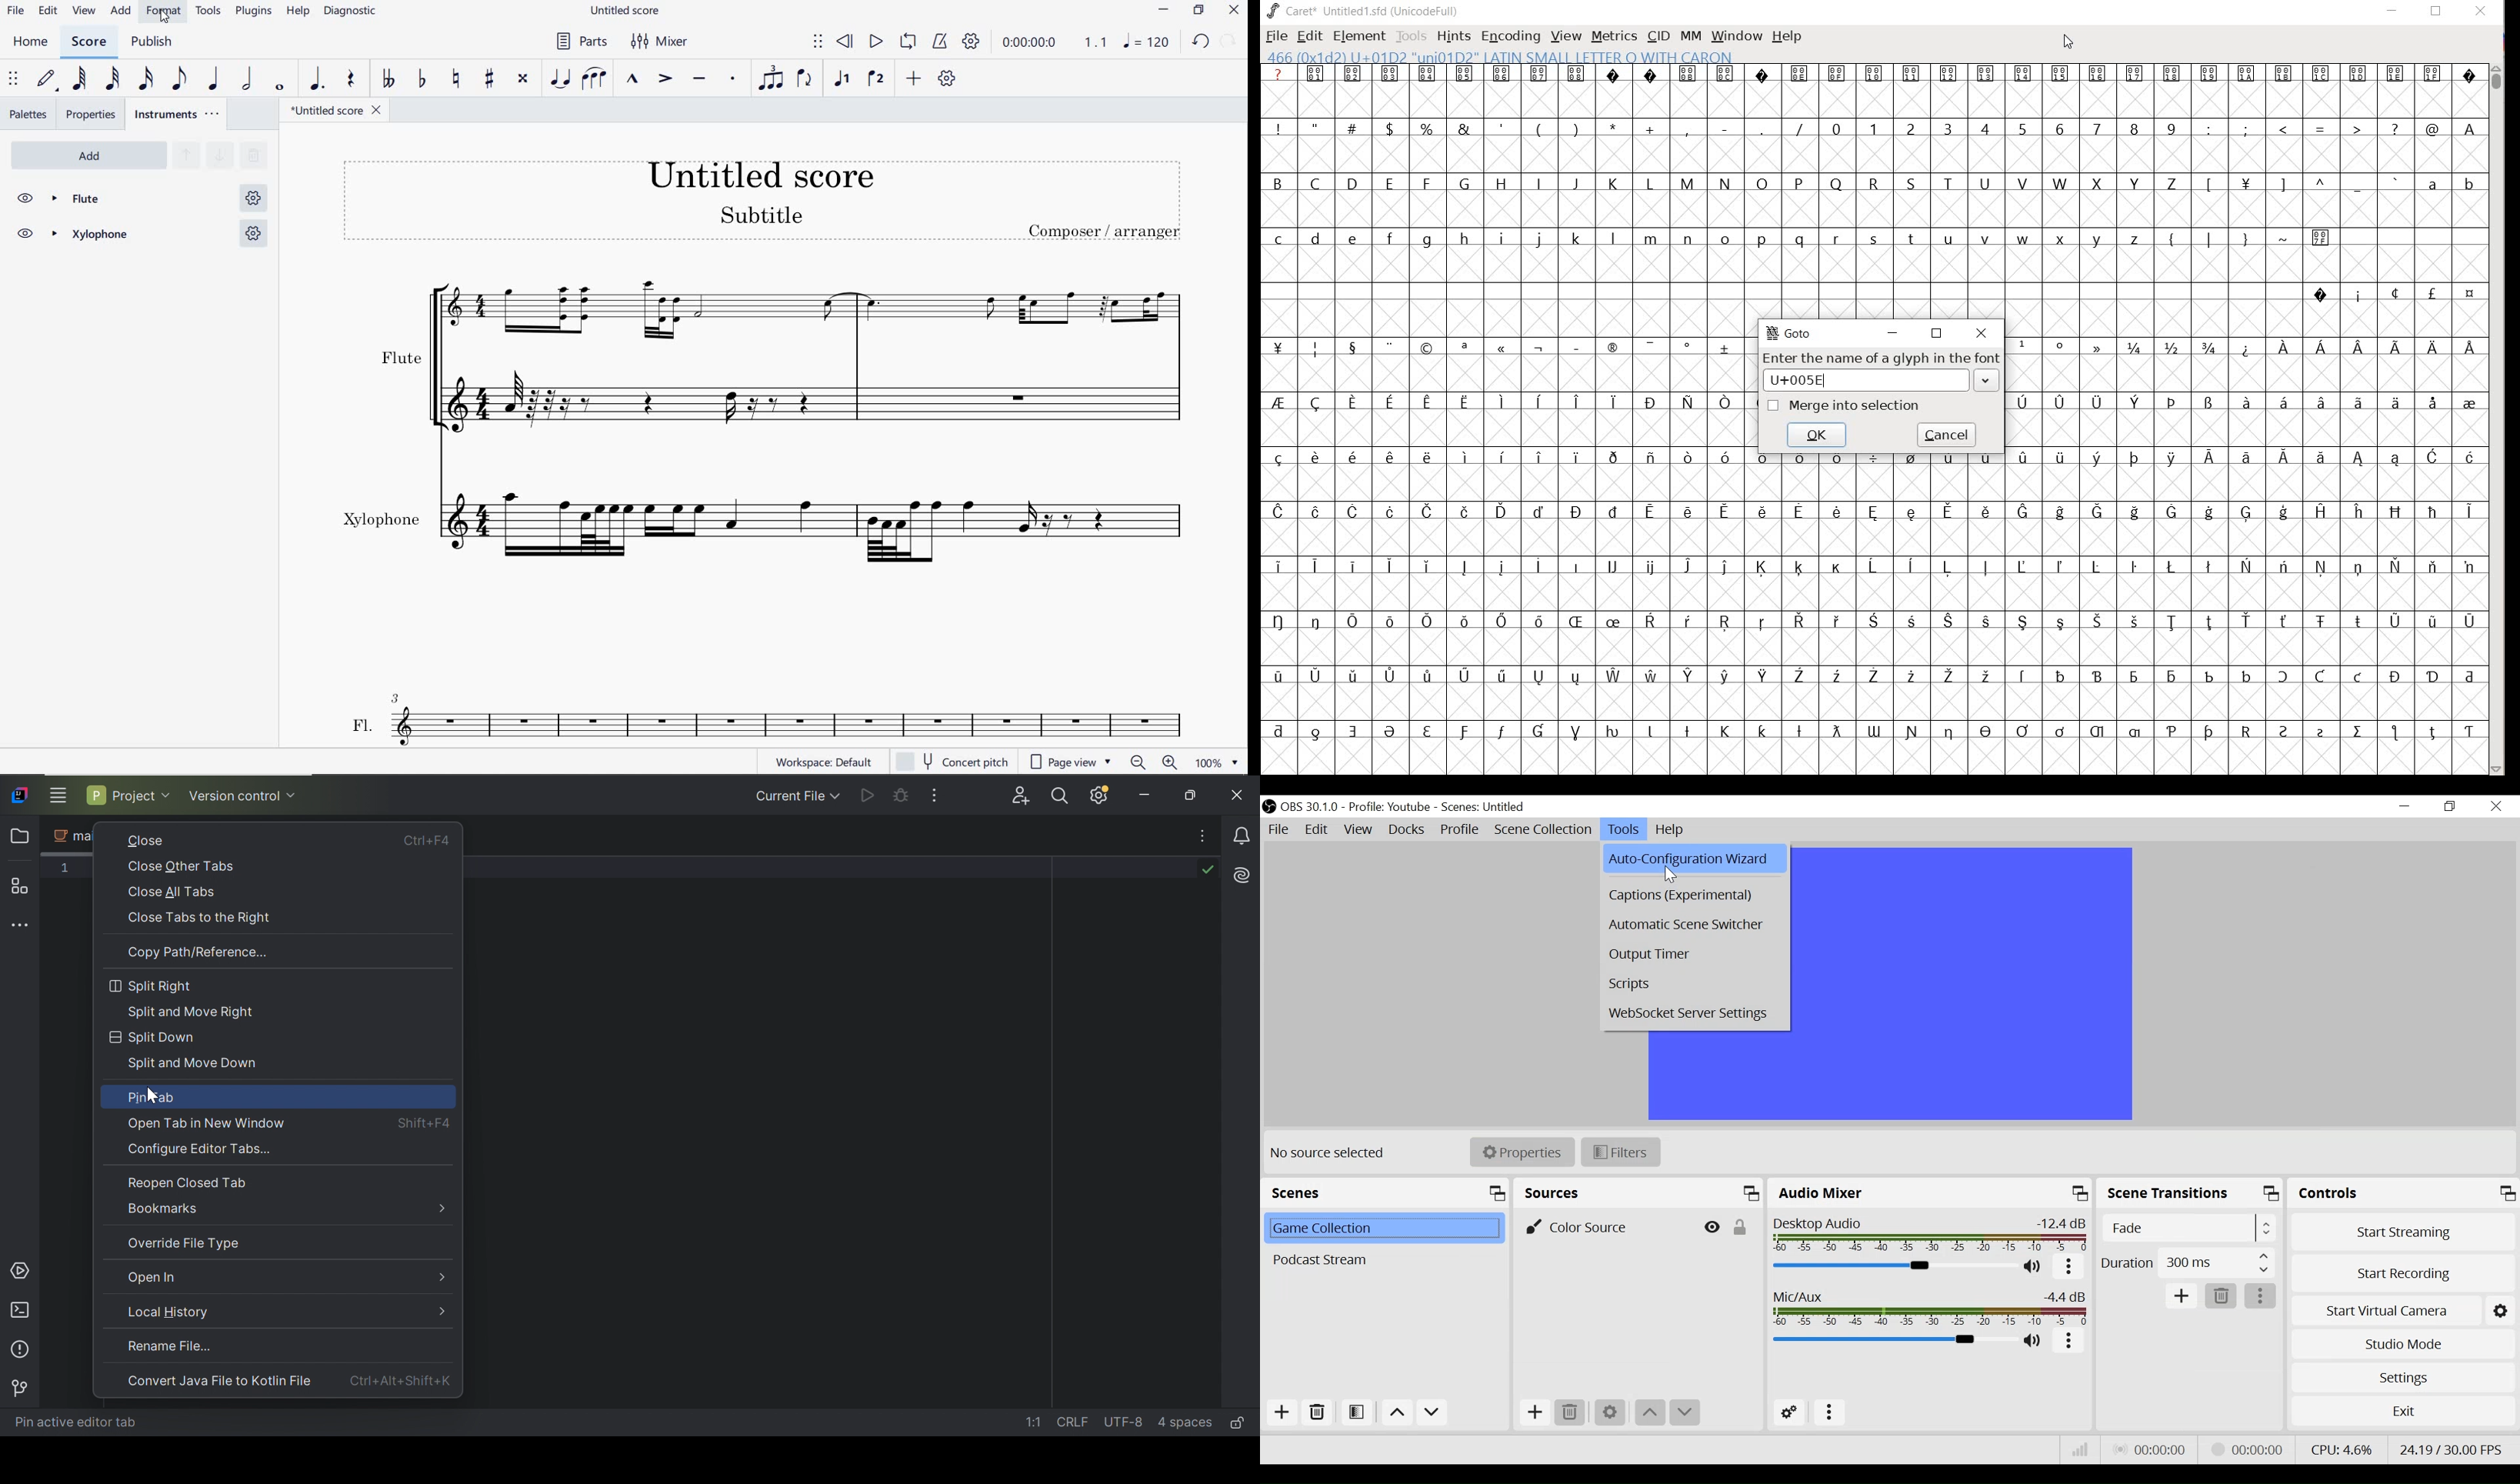  I want to click on local history, so click(169, 1312).